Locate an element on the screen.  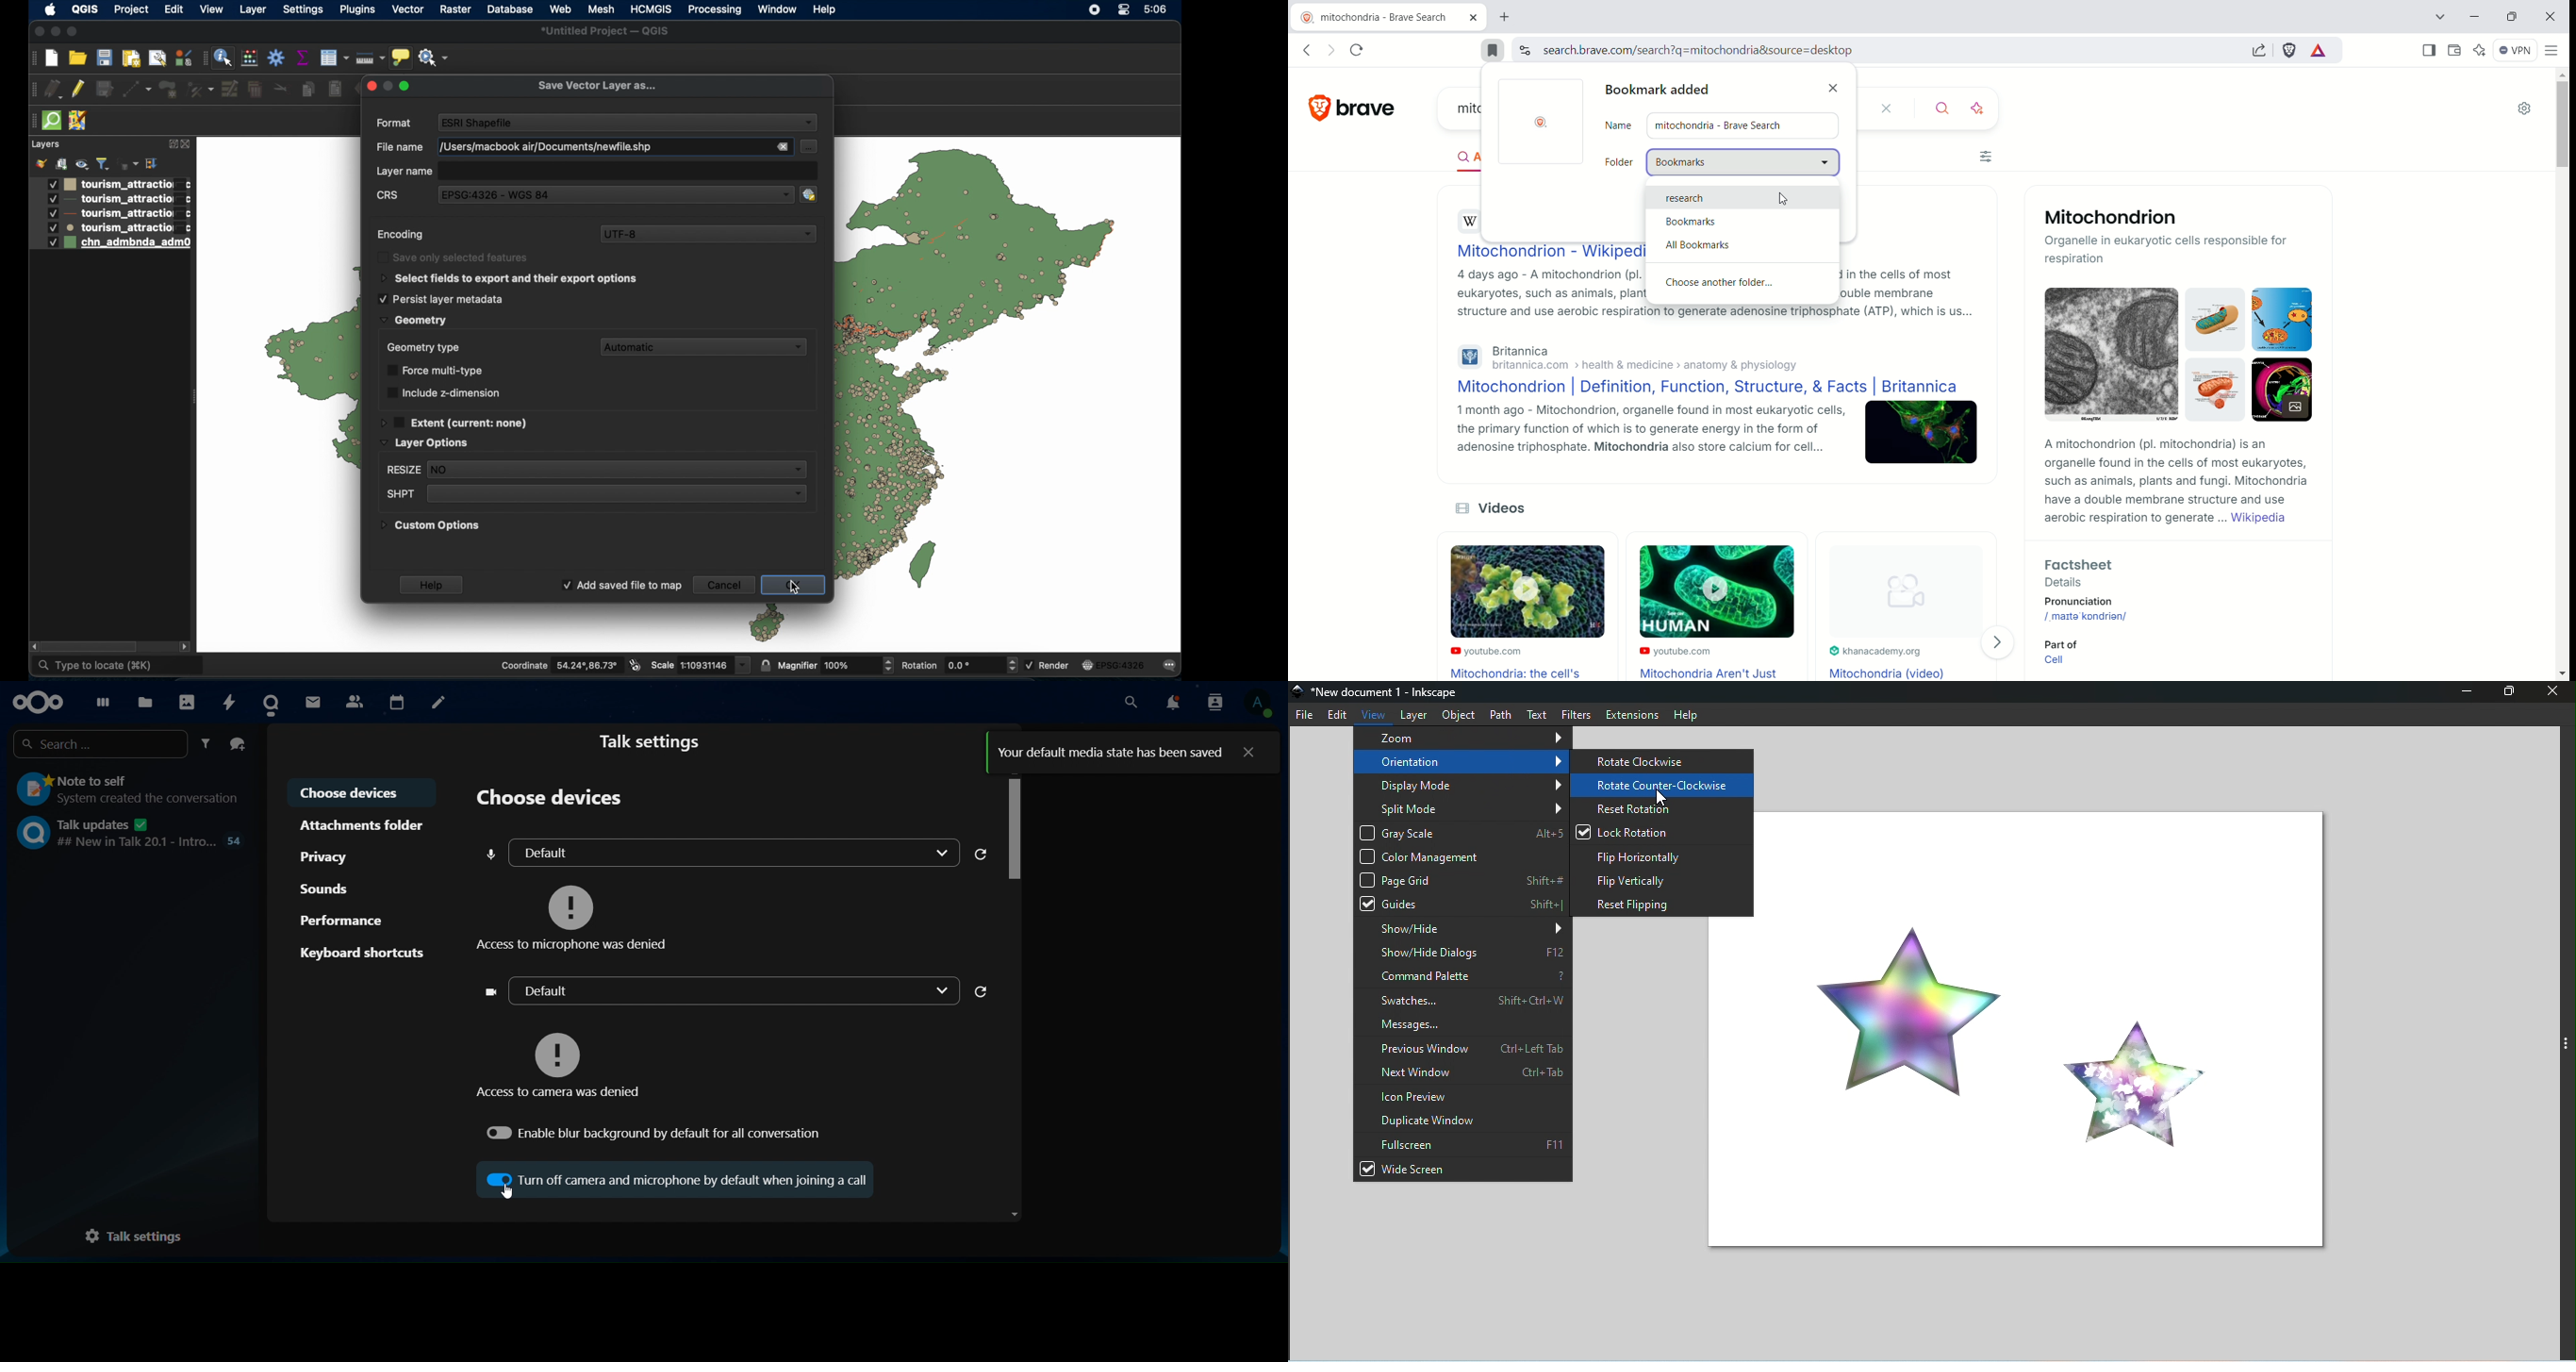
note to self is located at coordinates (125, 786).